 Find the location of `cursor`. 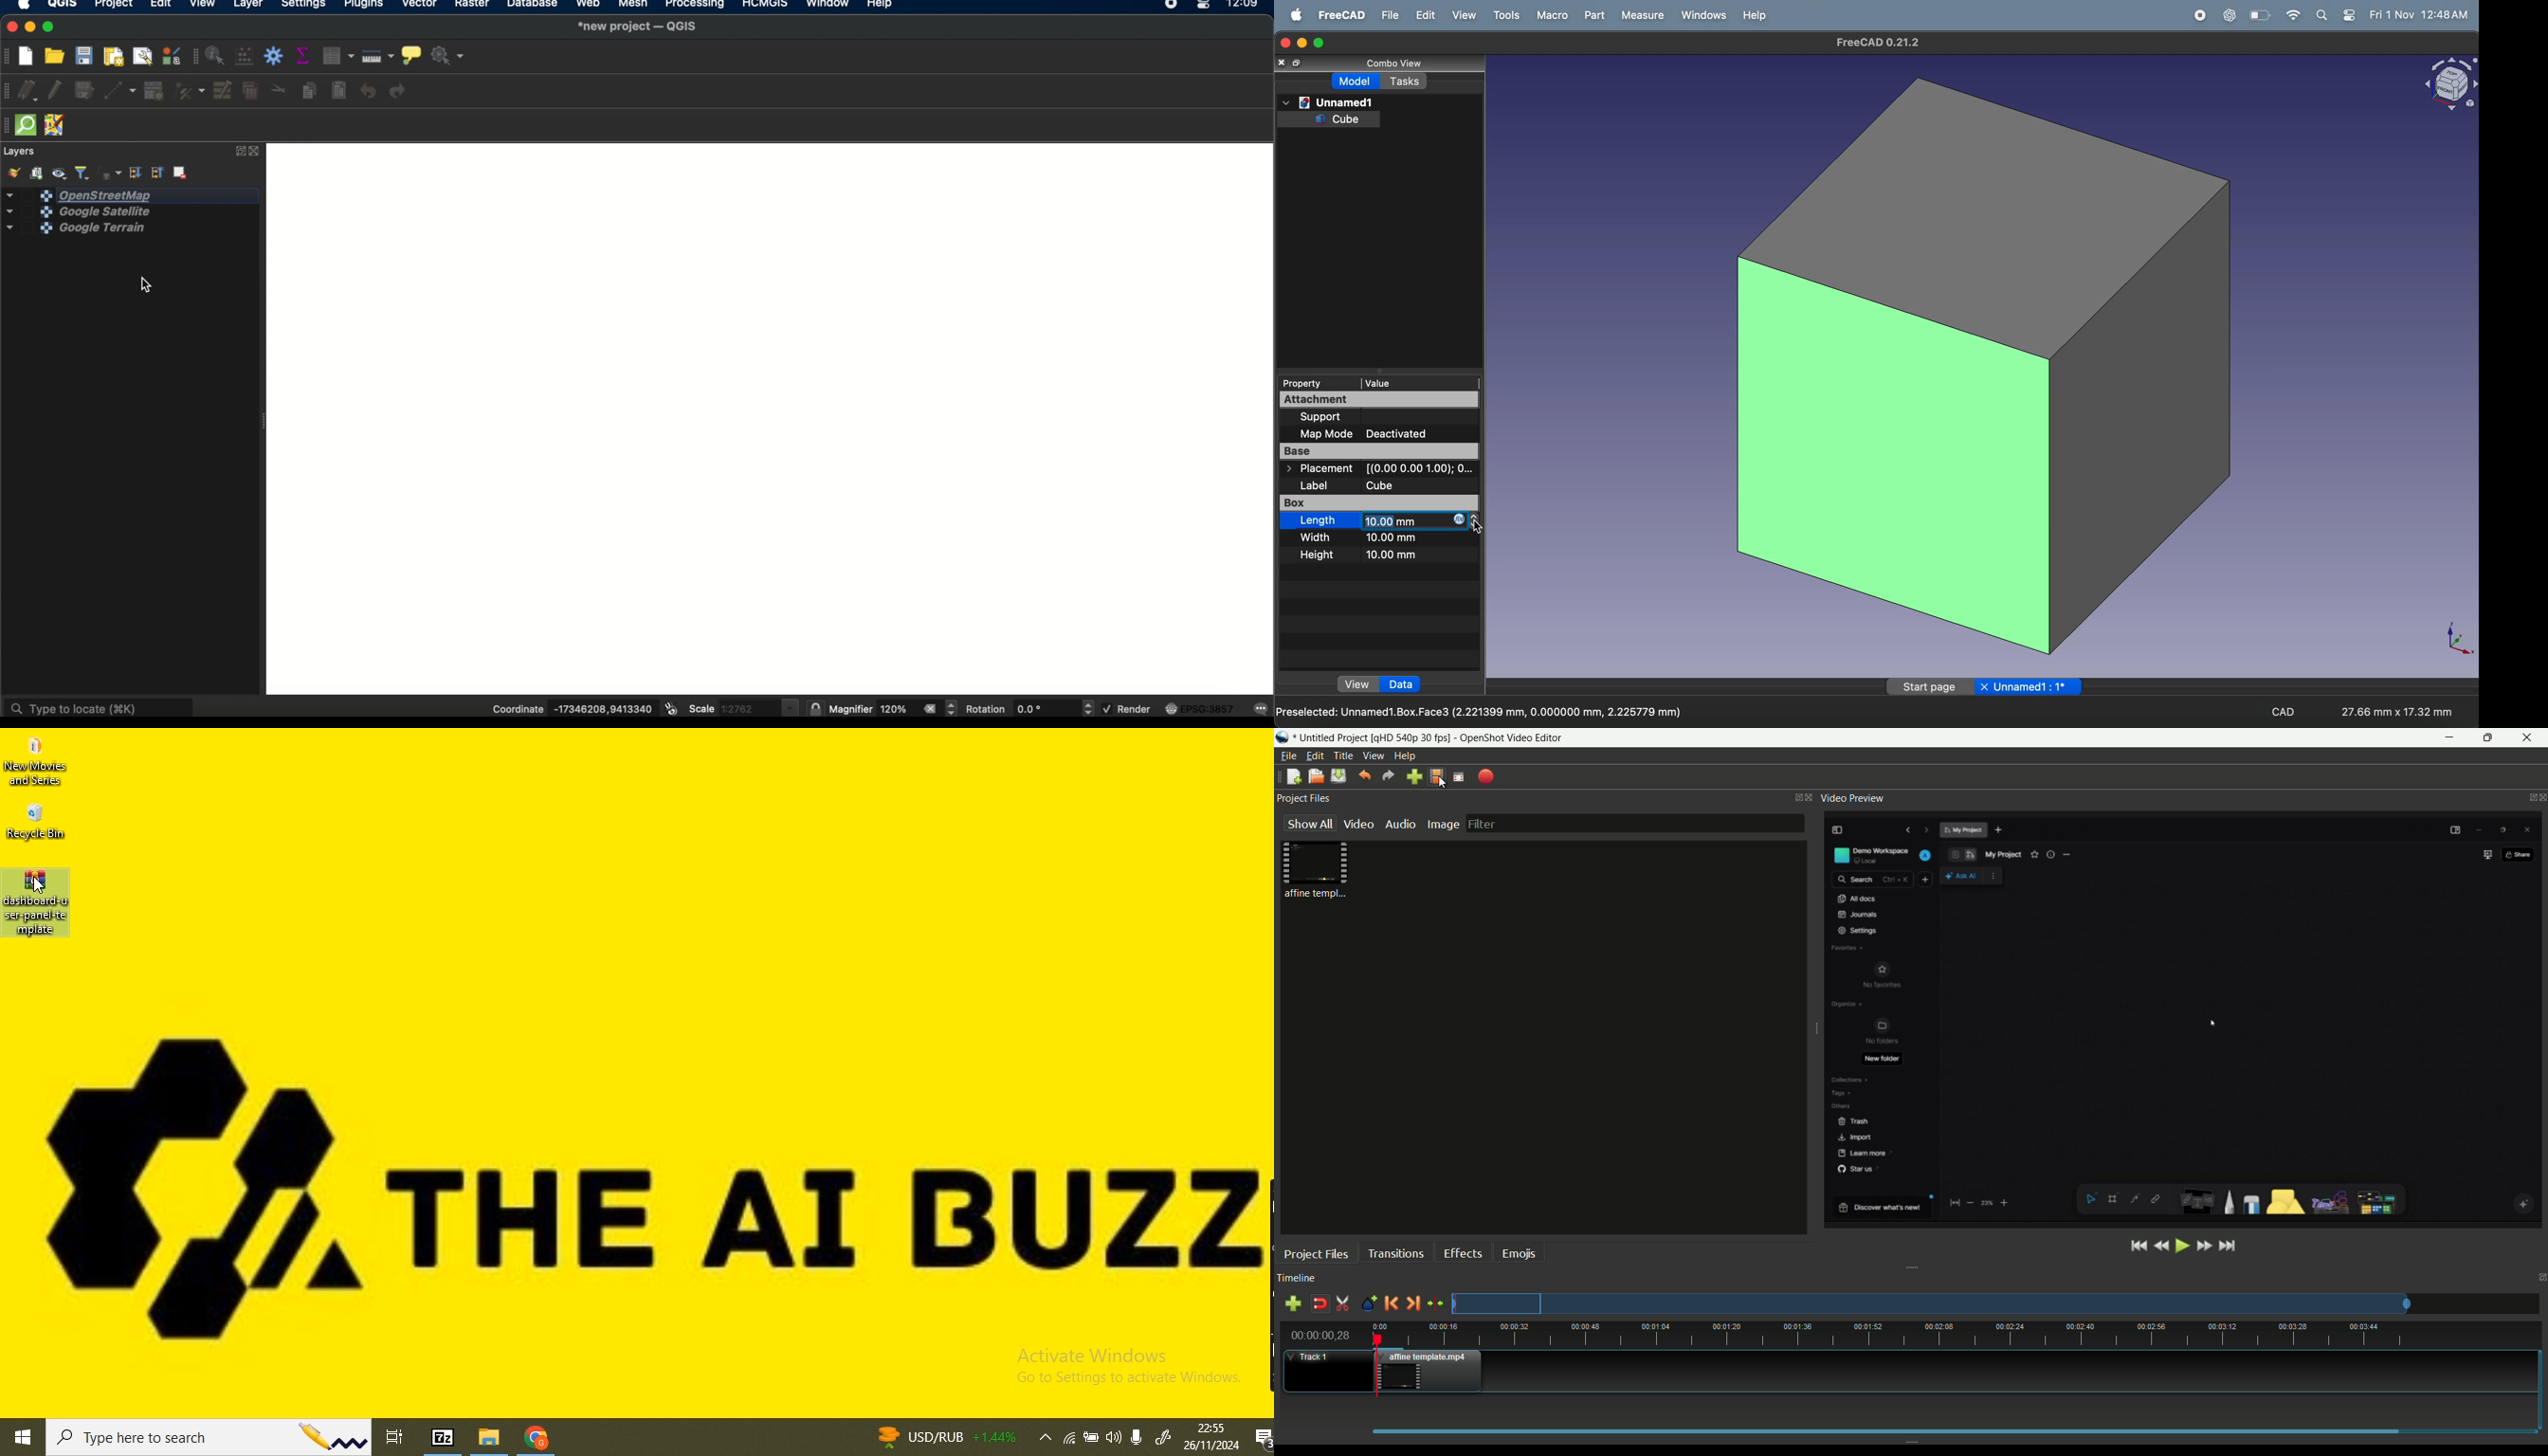

cursor is located at coordinates (146, 285).